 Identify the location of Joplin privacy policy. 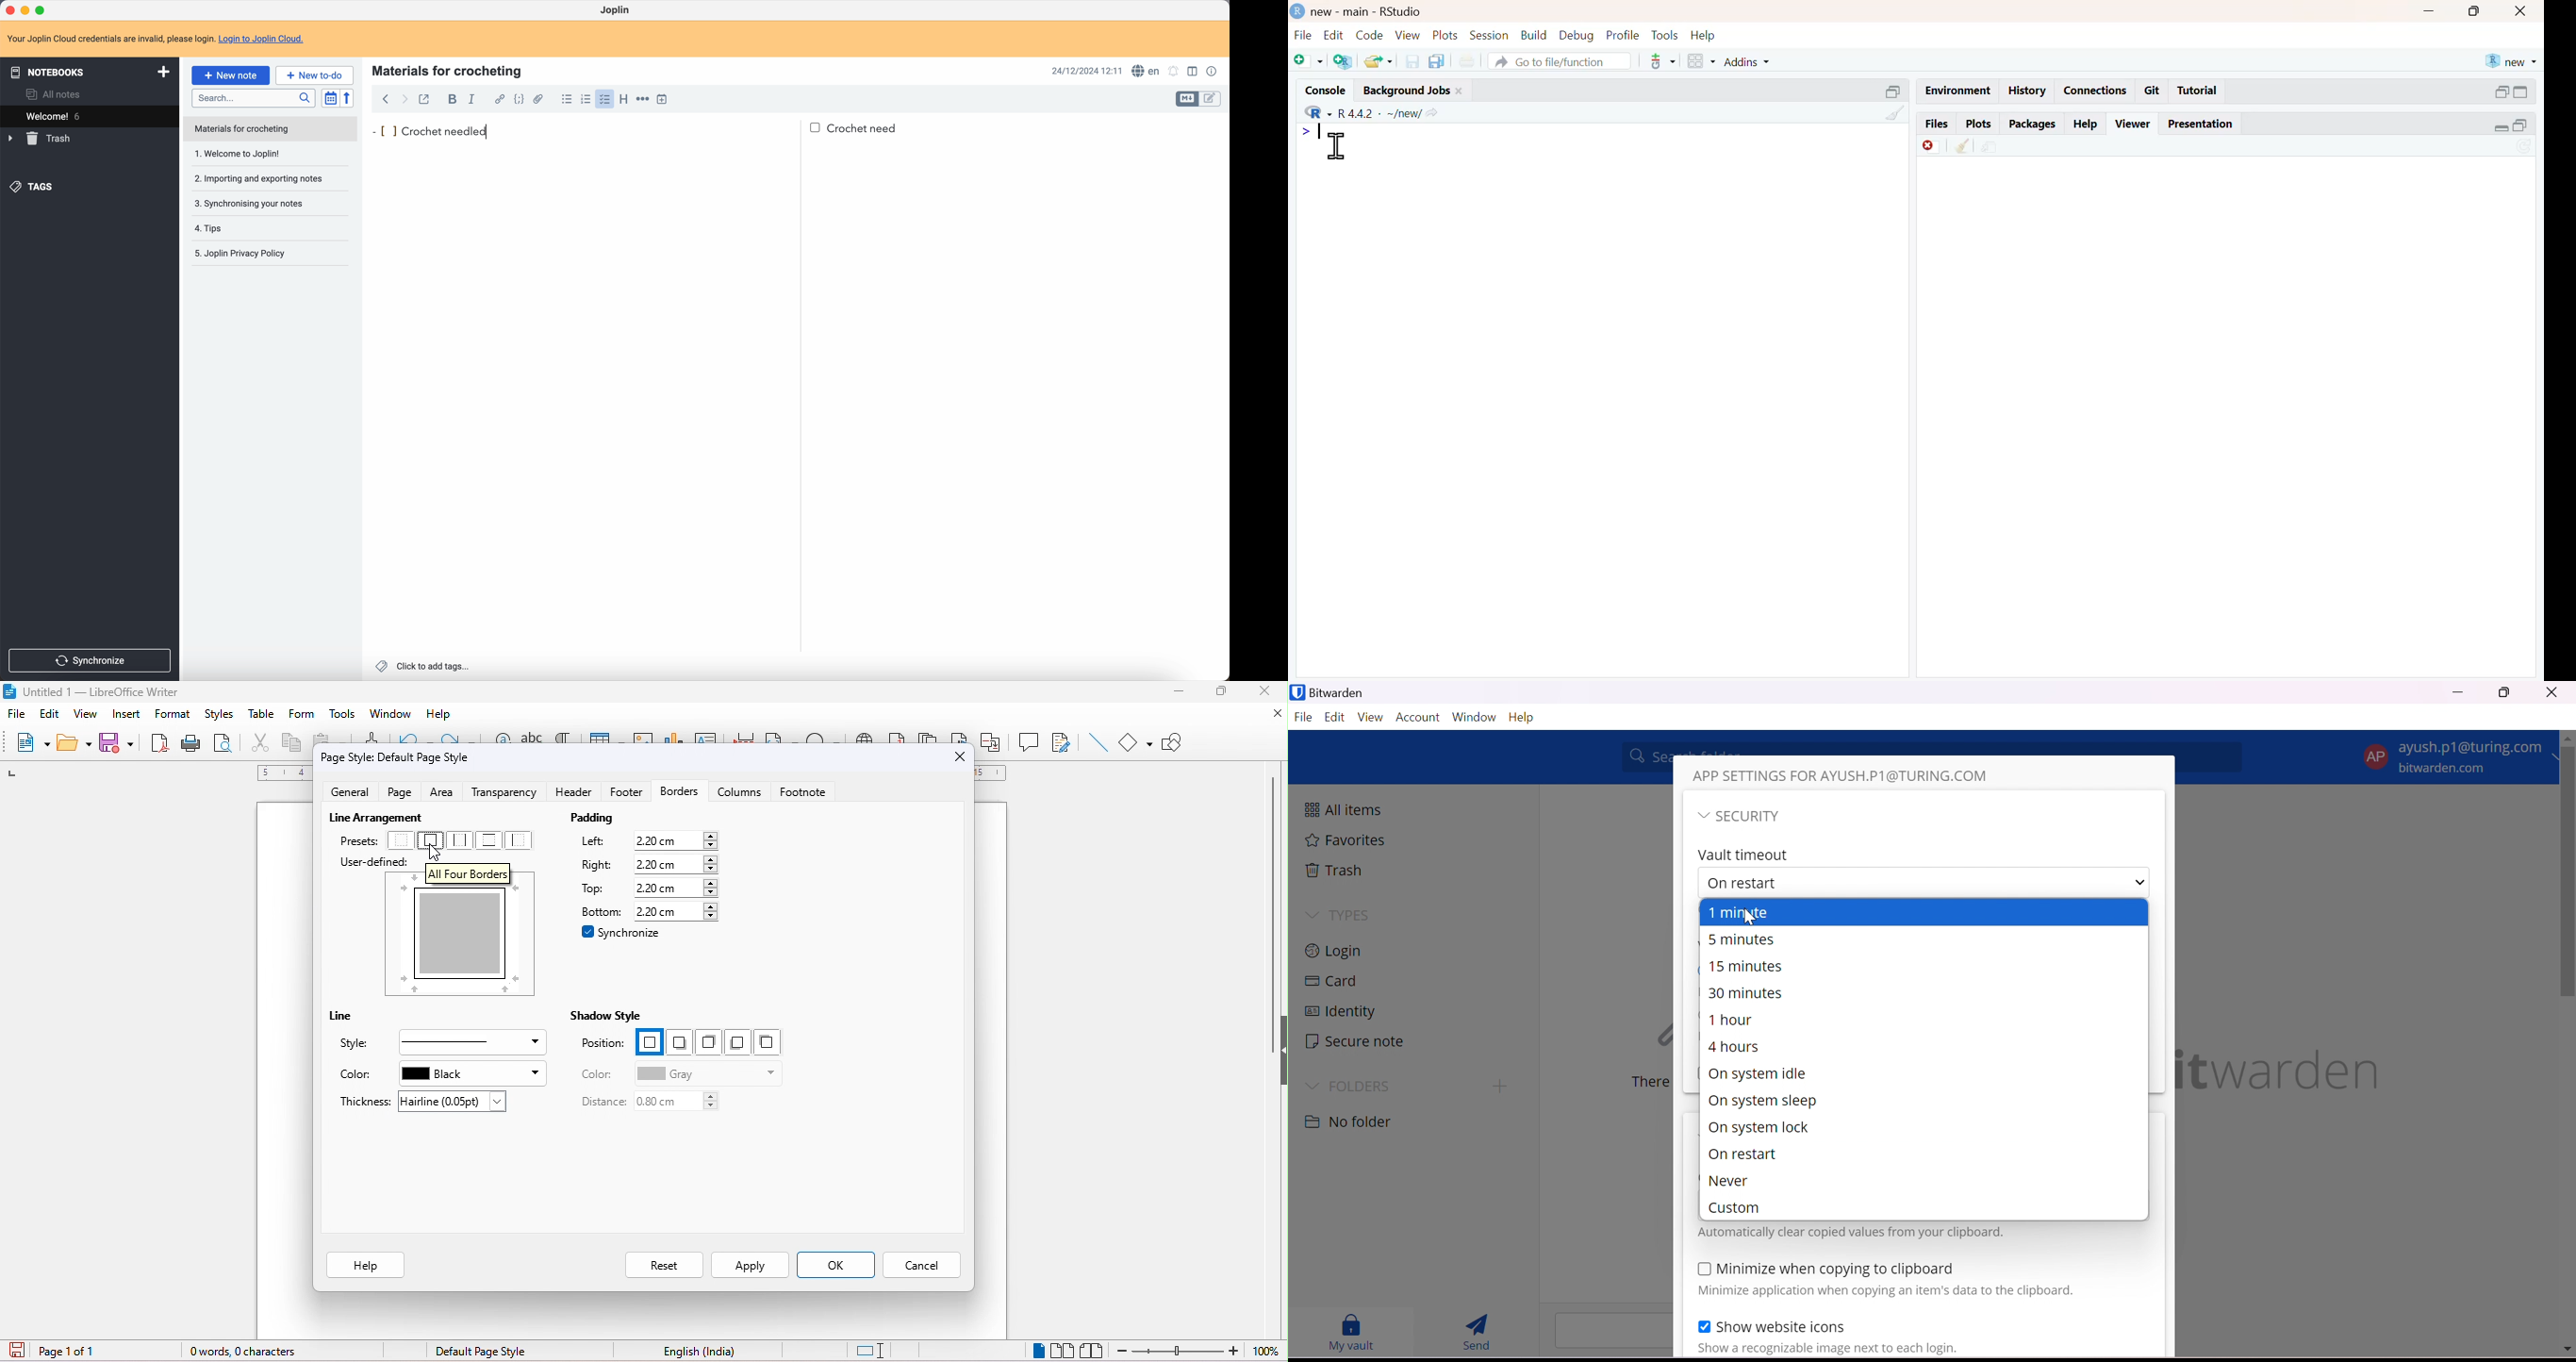
(245, 255).